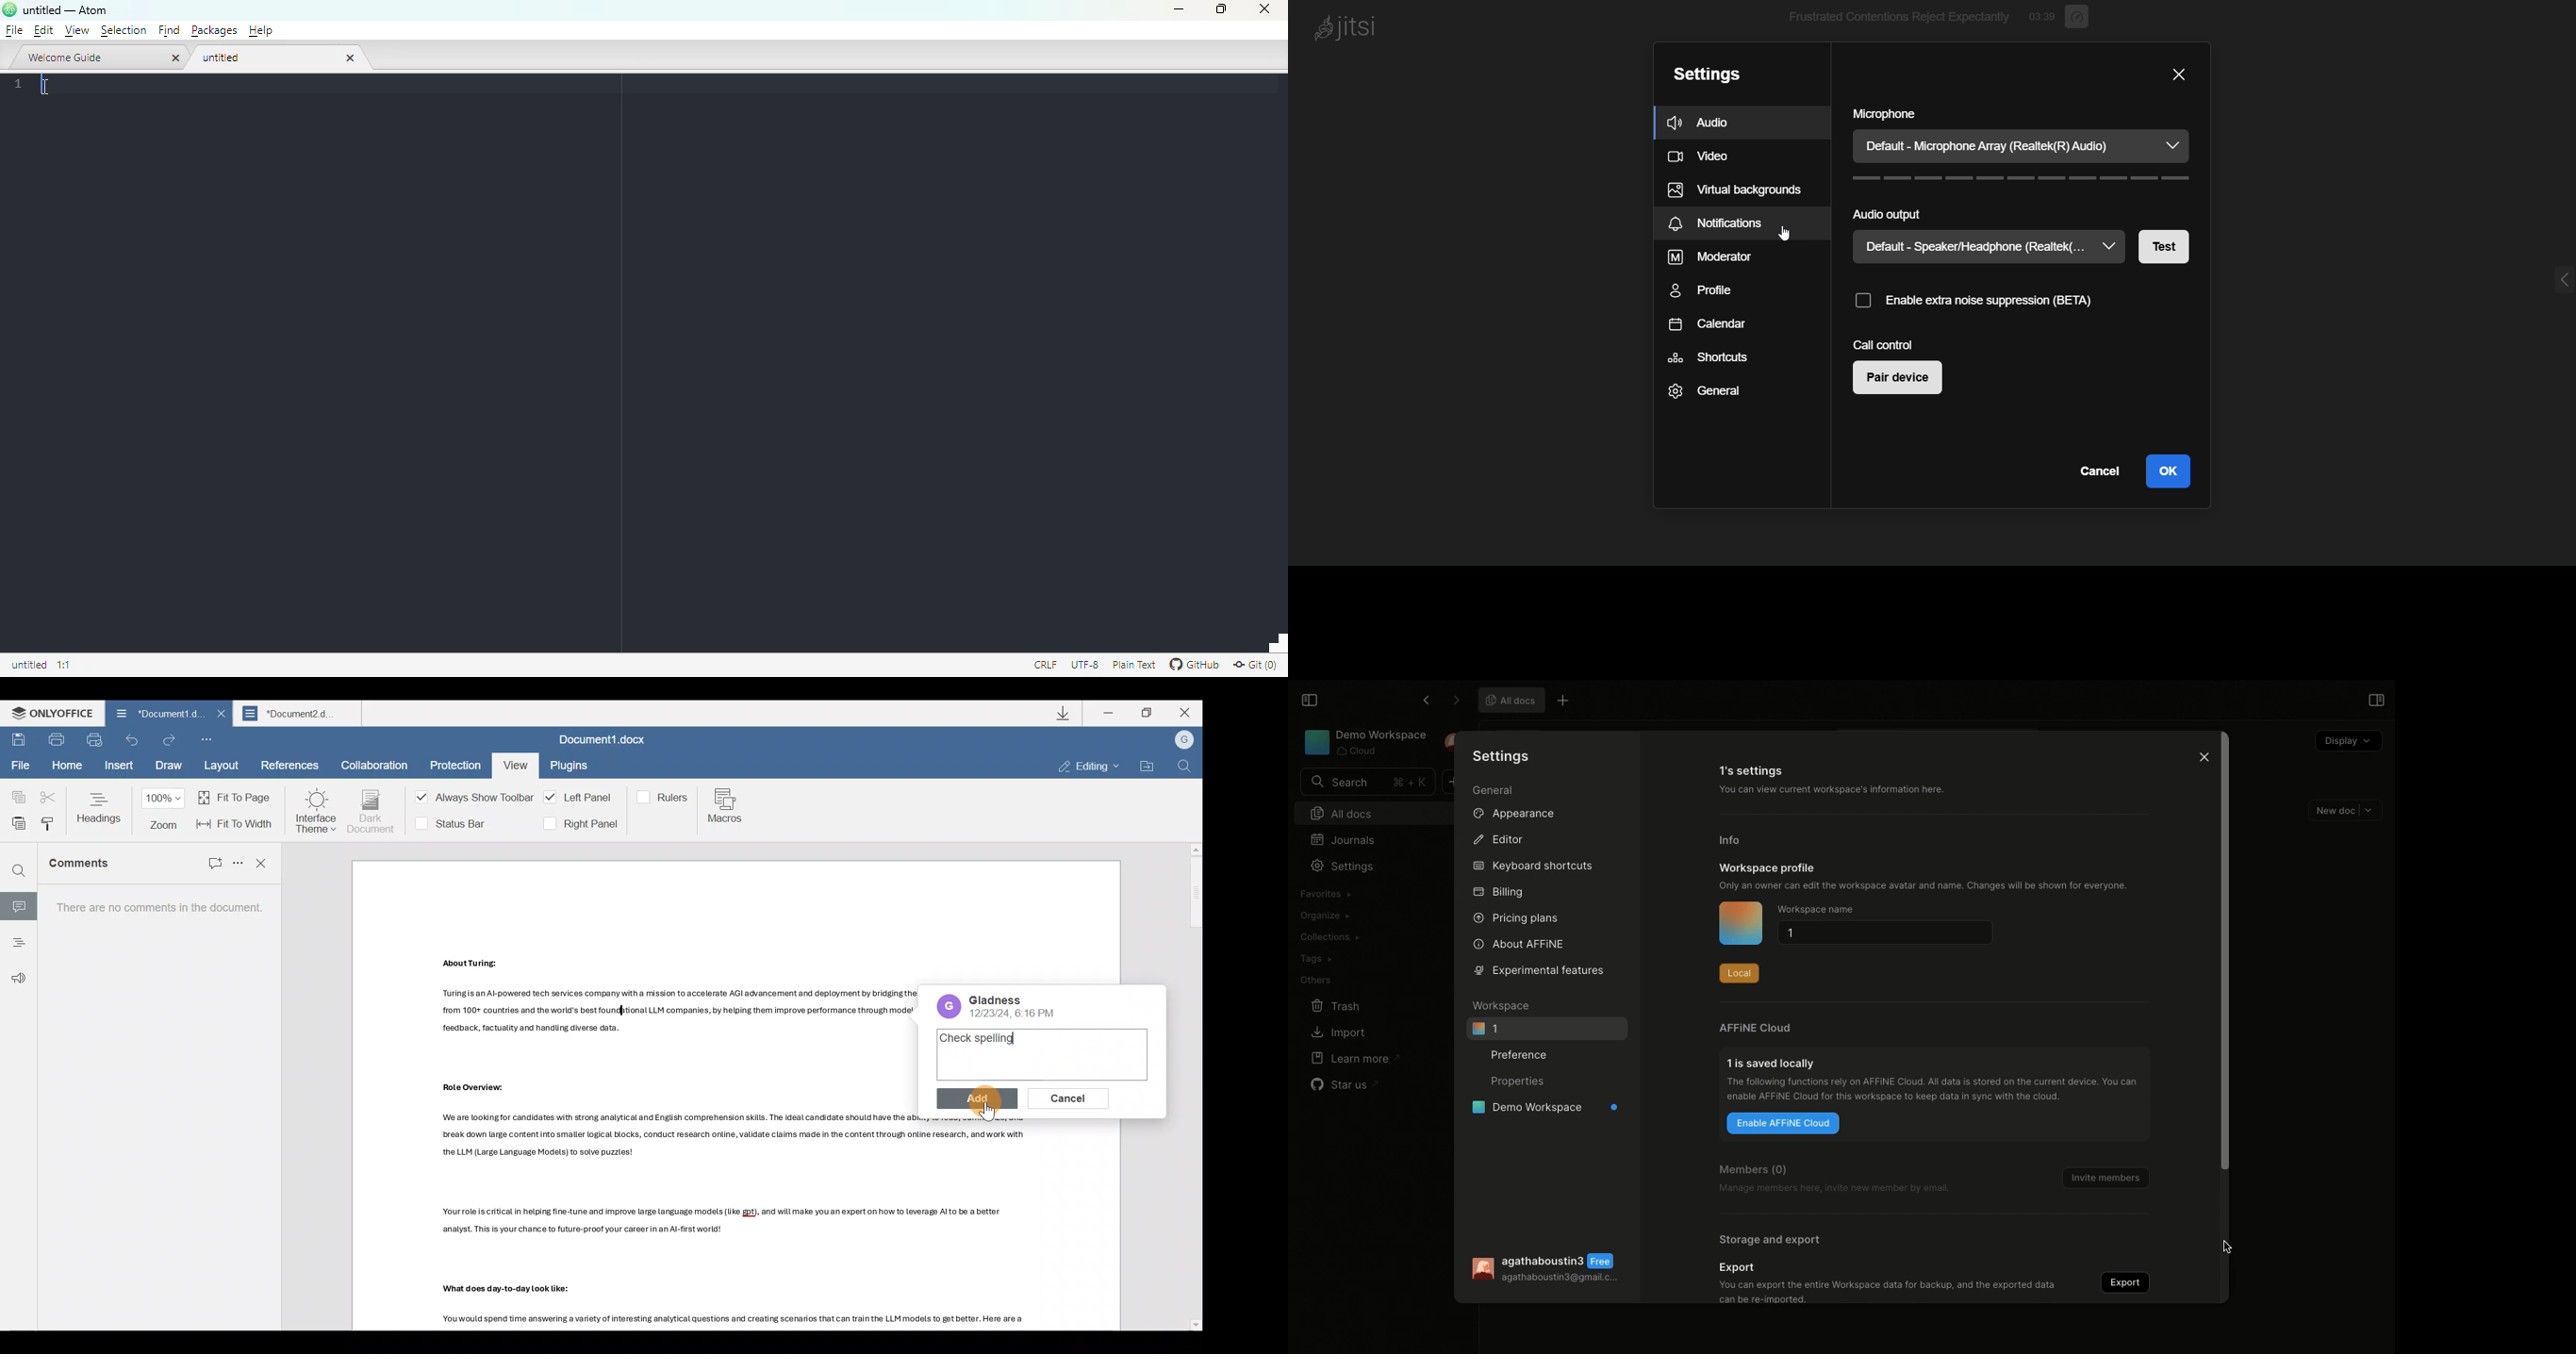 The image size is (2576, 1372). Describe the element at coordinates (76, 31) in the screenshot. I see `view` at that location.